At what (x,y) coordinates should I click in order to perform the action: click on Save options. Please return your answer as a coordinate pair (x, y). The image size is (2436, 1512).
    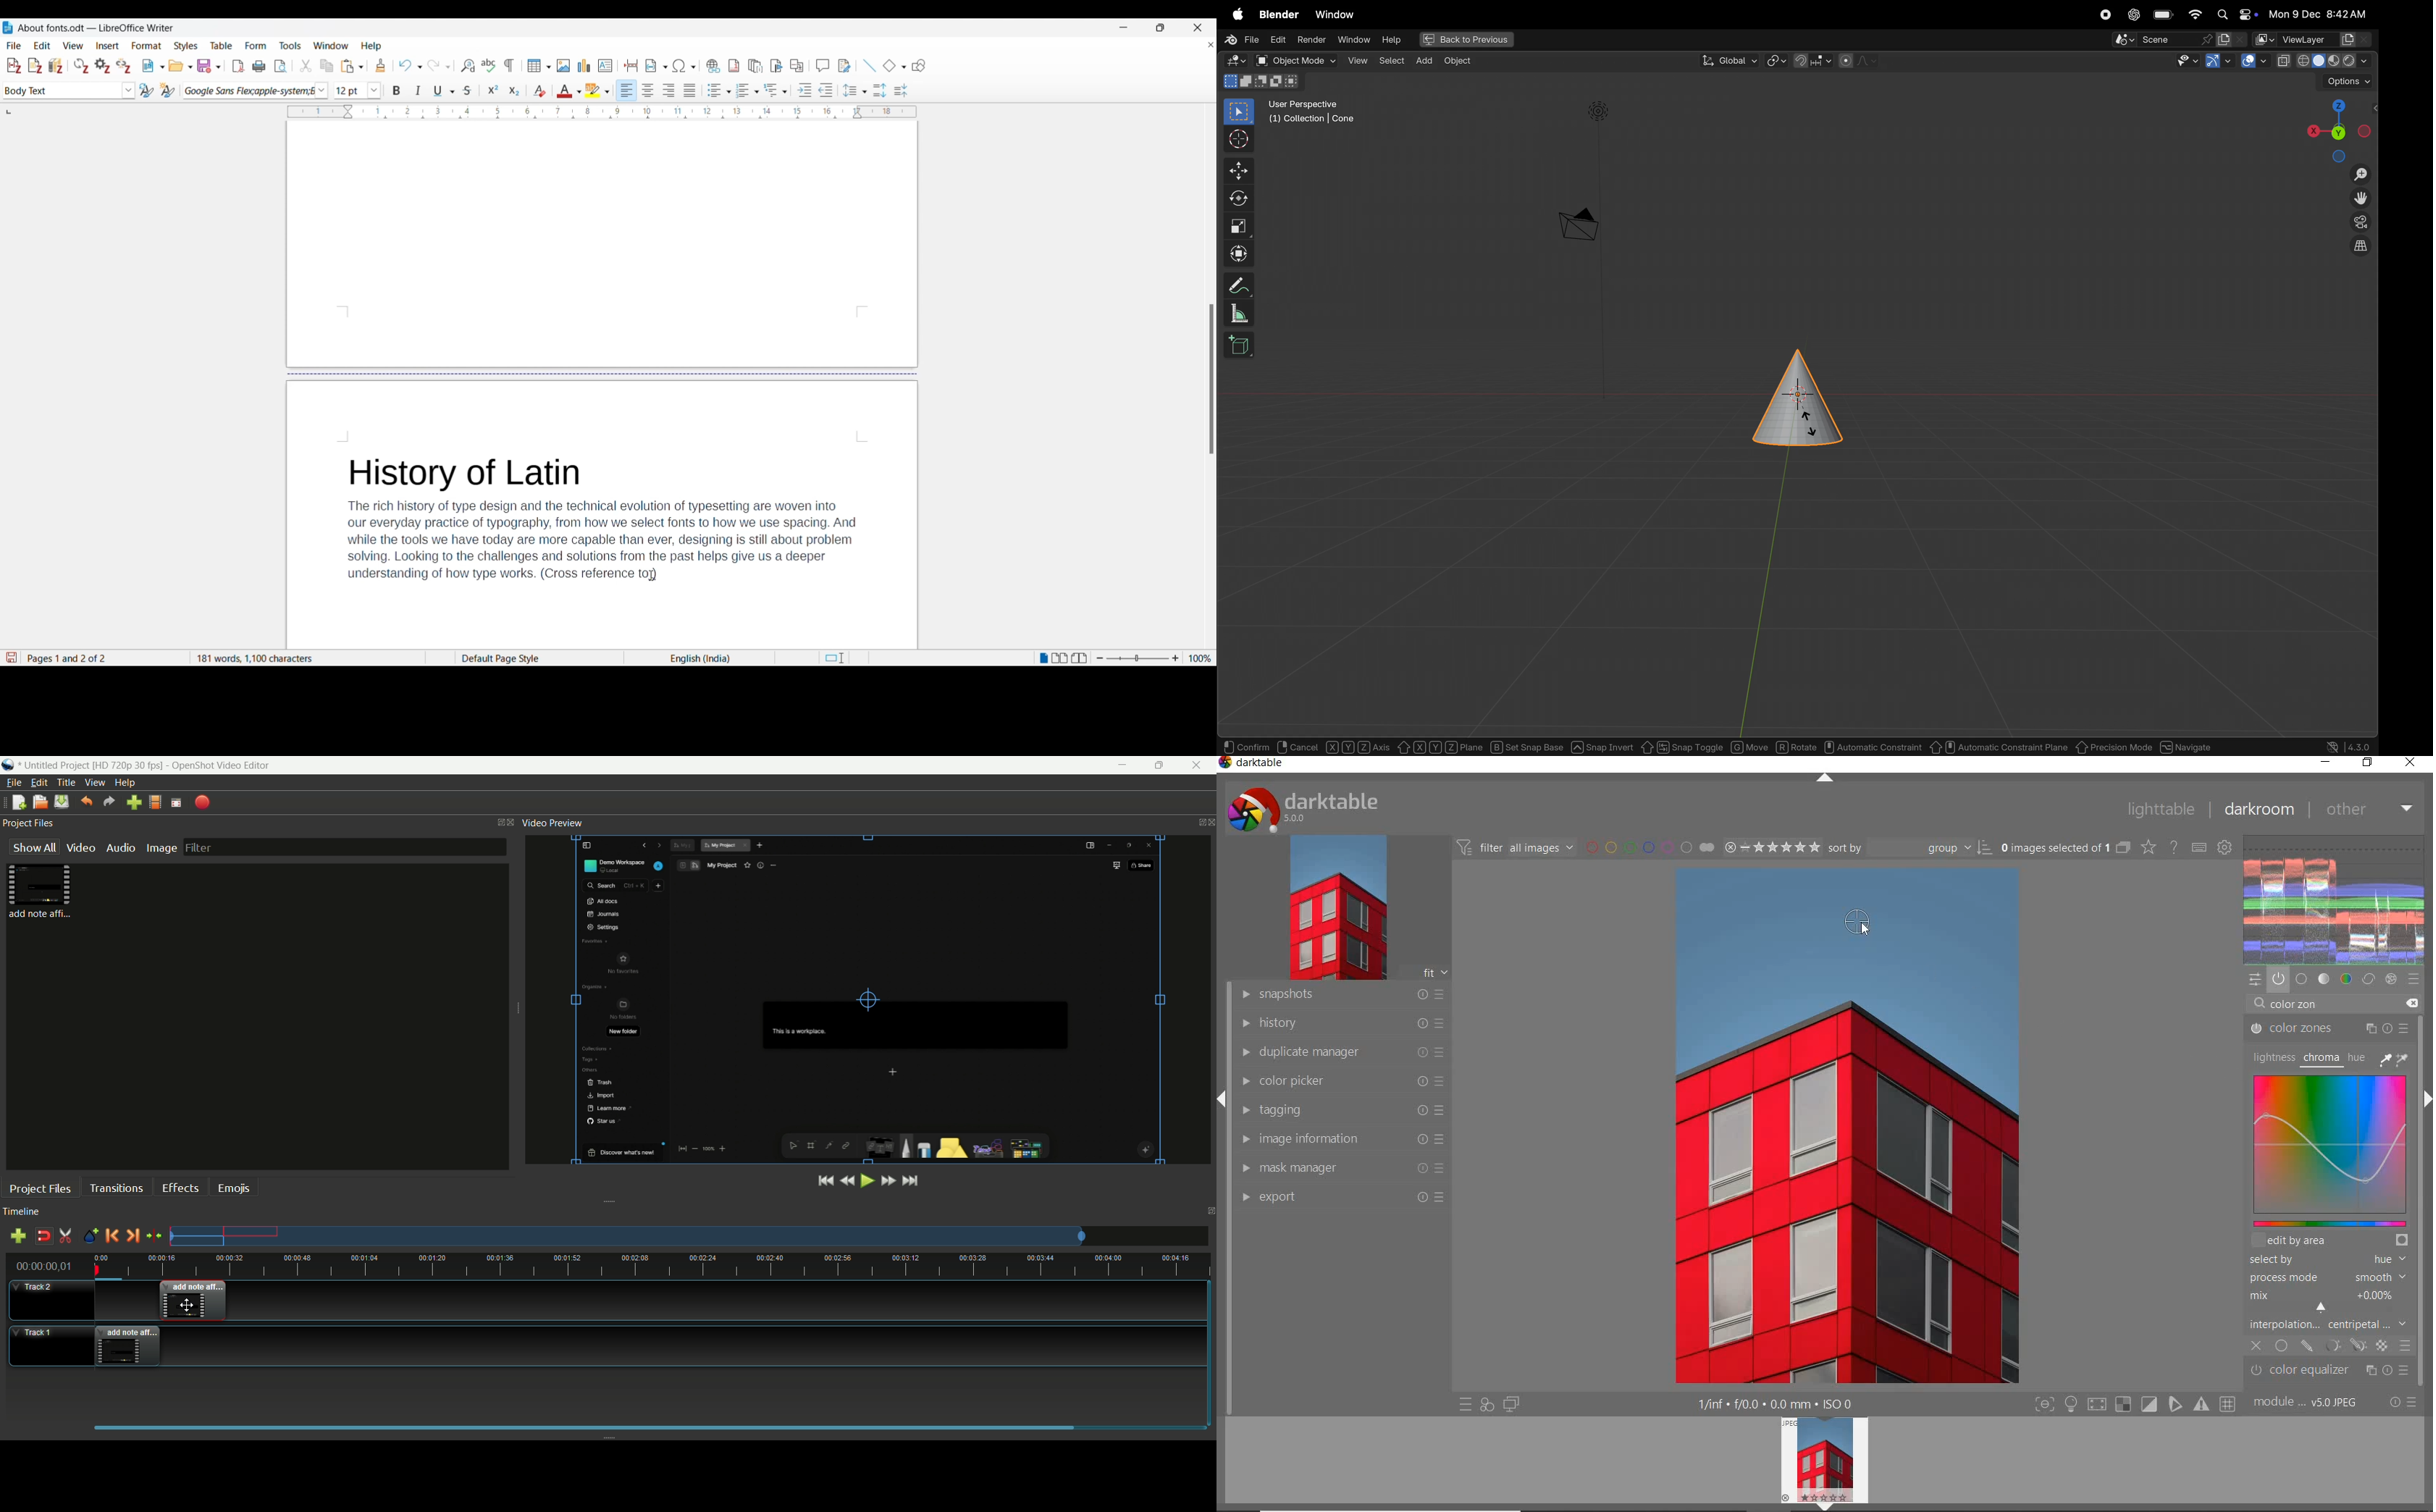
    Looking at the image, I should click on (209, 66).